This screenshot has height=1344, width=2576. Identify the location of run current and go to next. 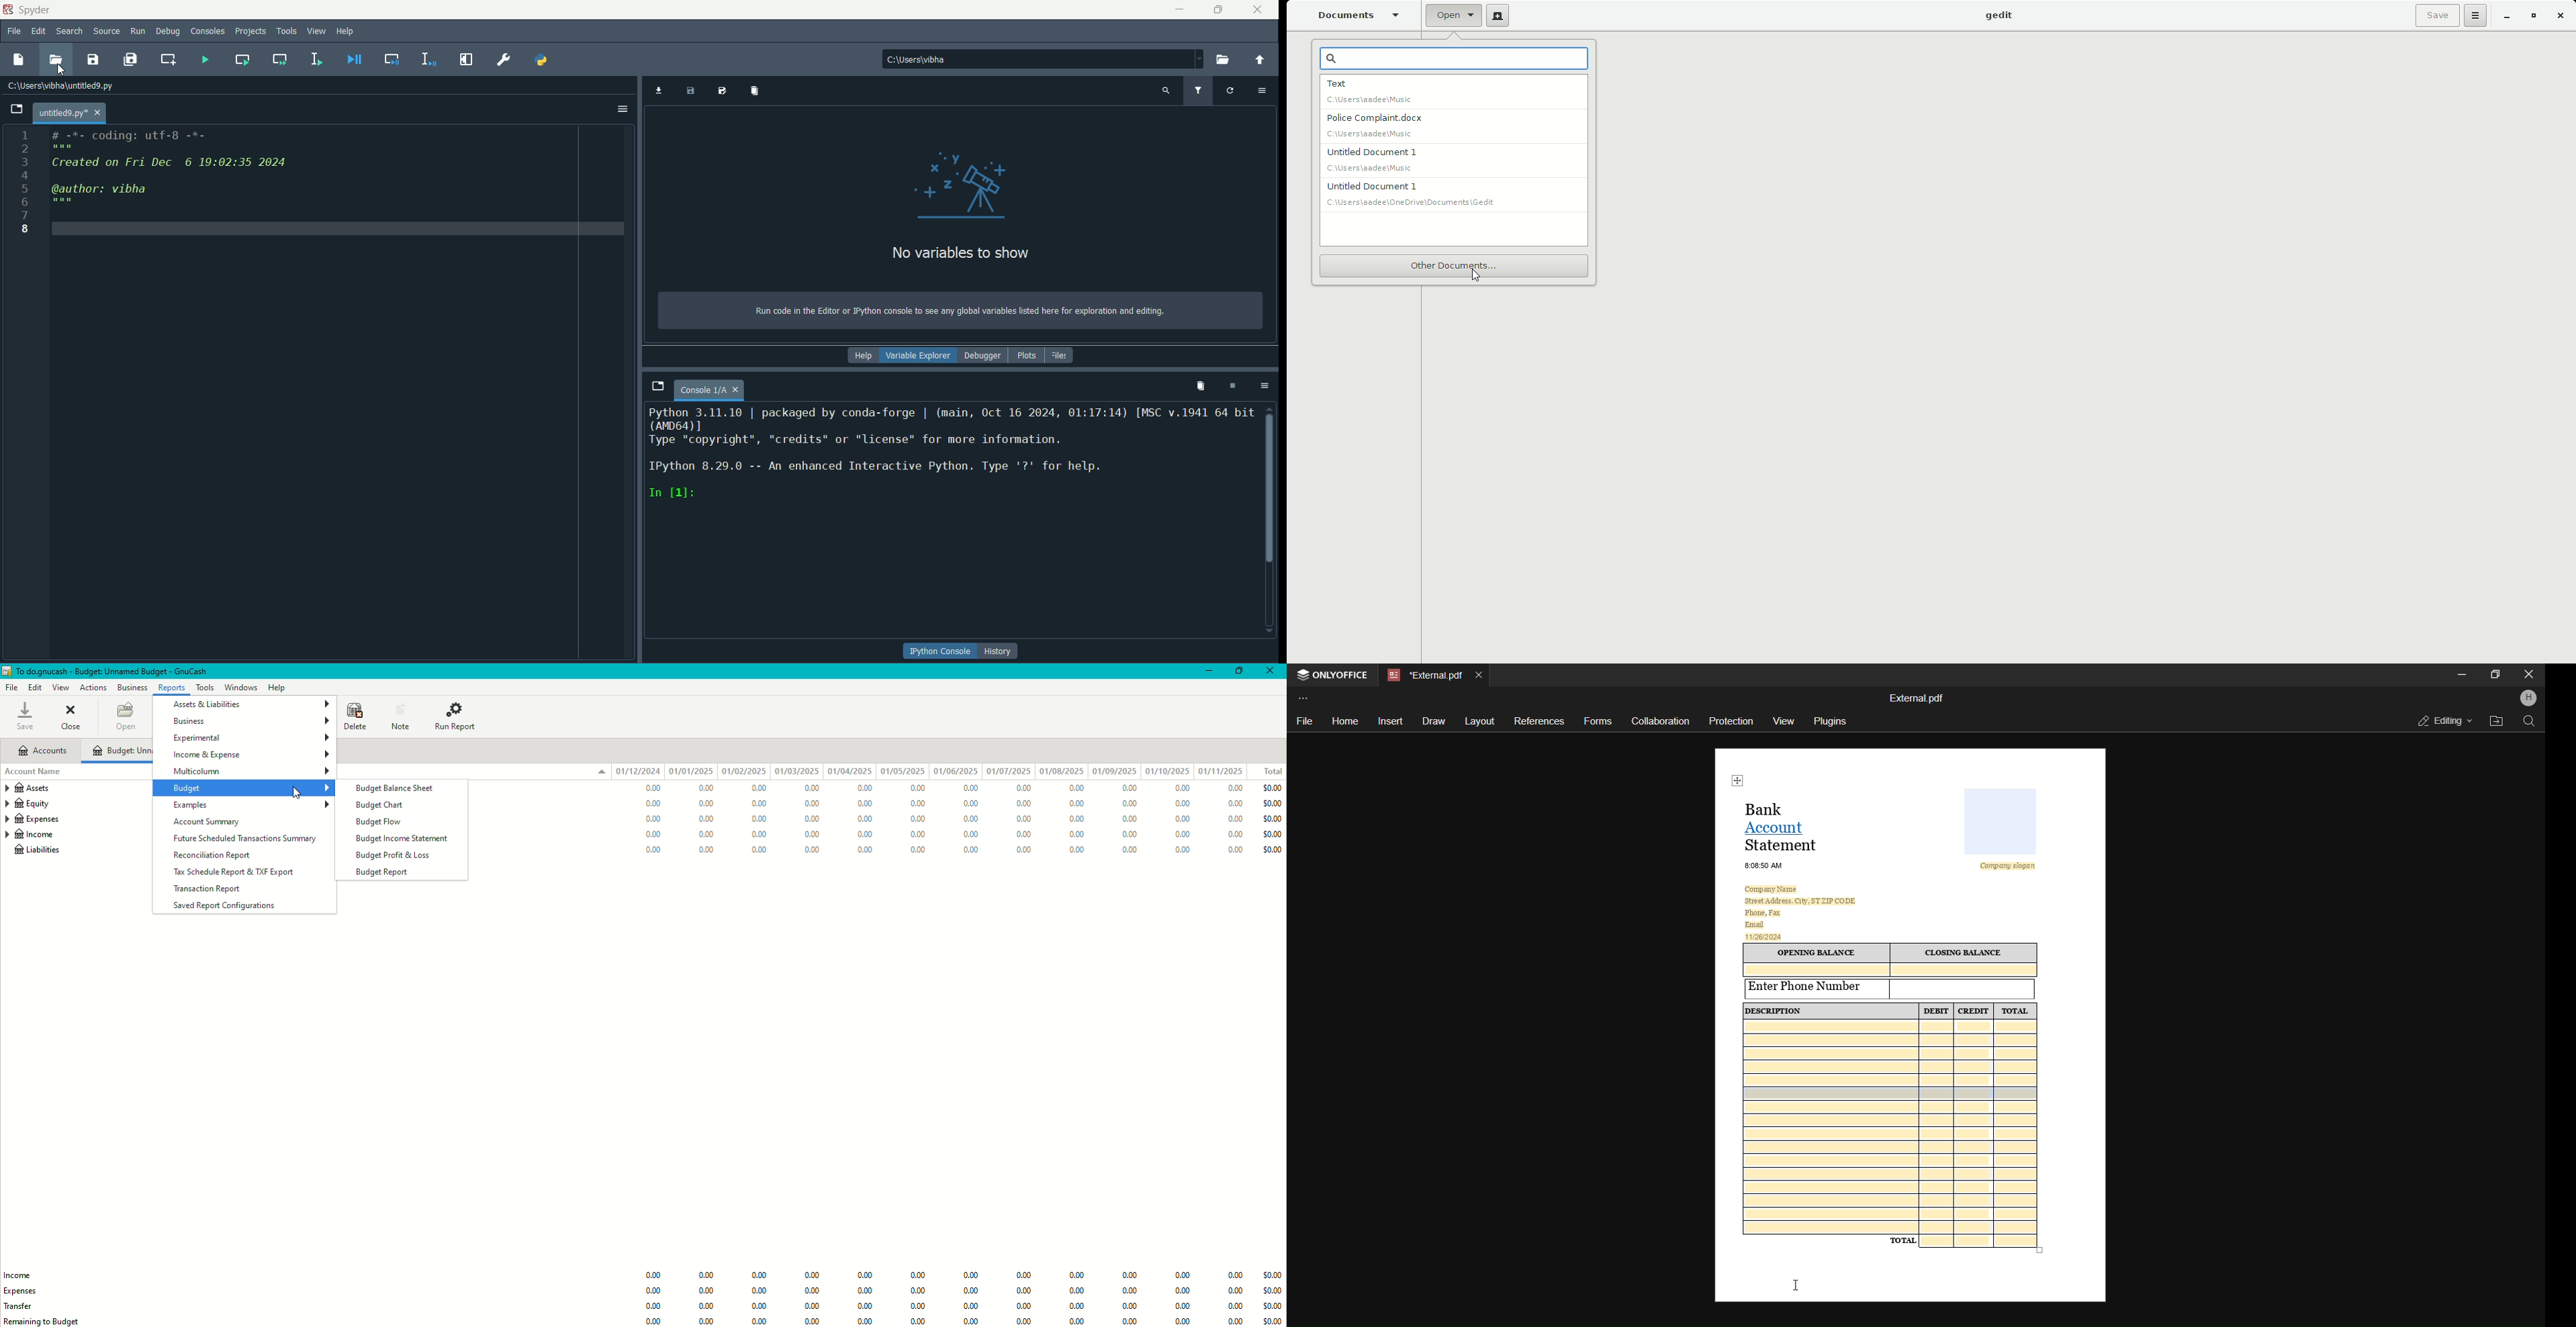
(279, 58).